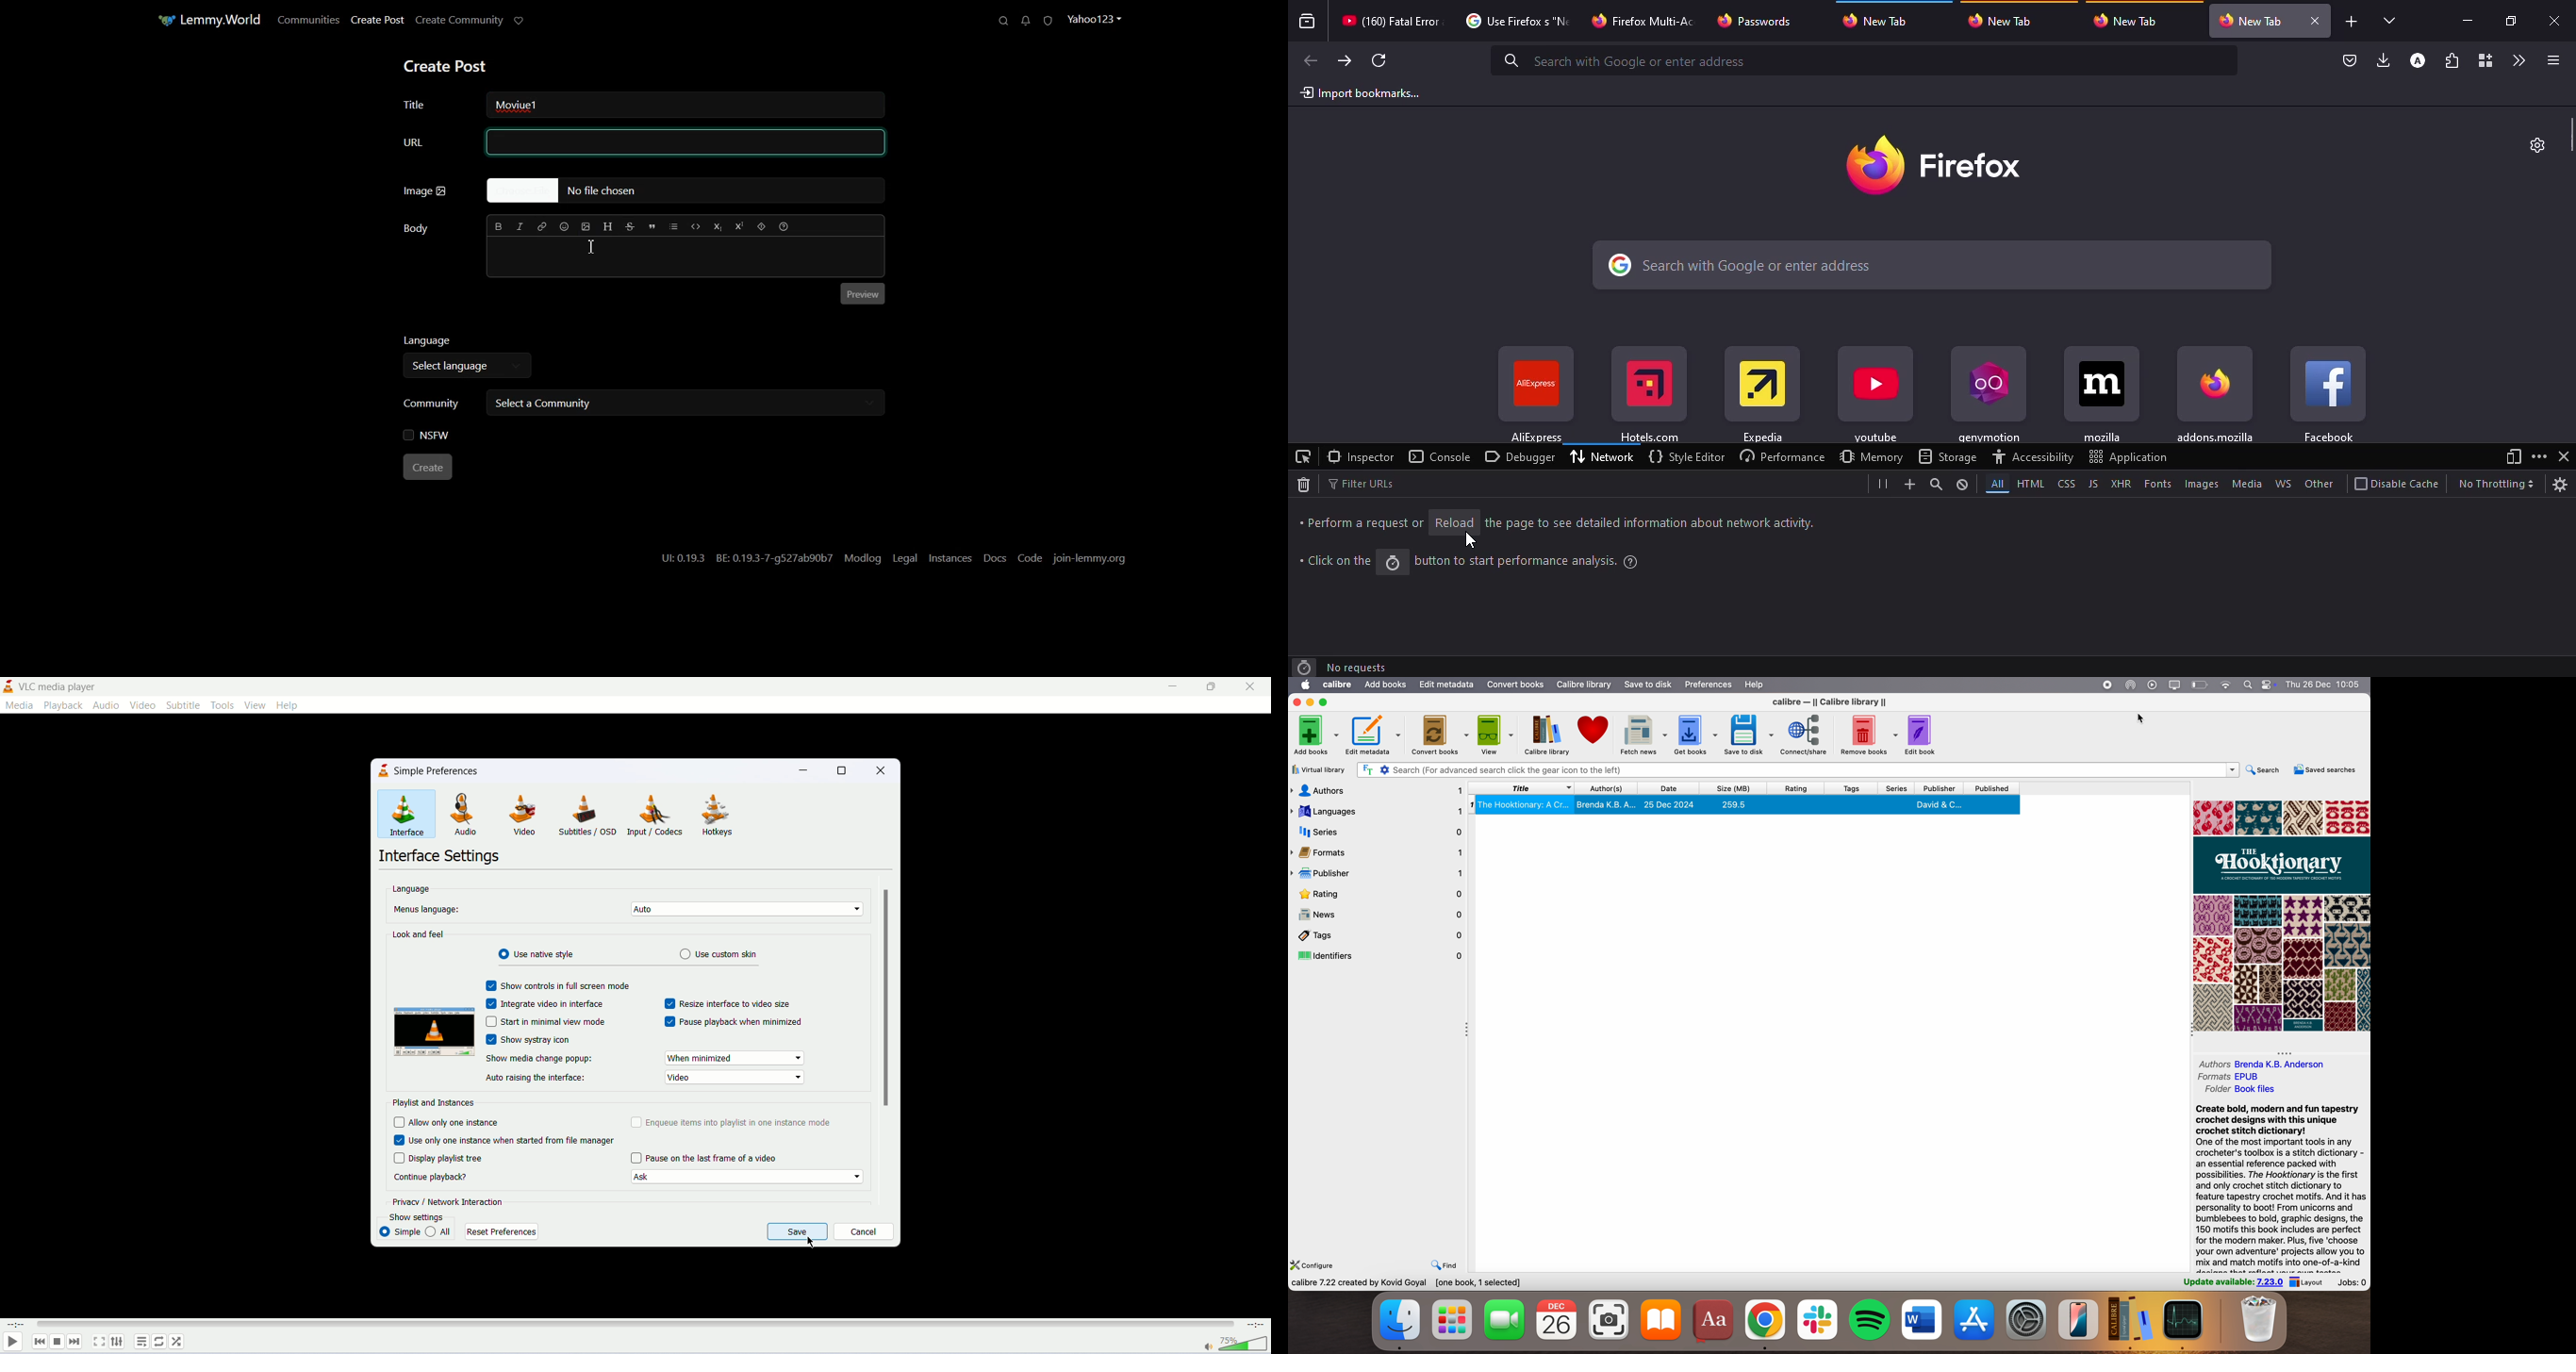 This screenshot has width=2576, height=1372. I want to click on activity monitor, so click(2186, 1324).